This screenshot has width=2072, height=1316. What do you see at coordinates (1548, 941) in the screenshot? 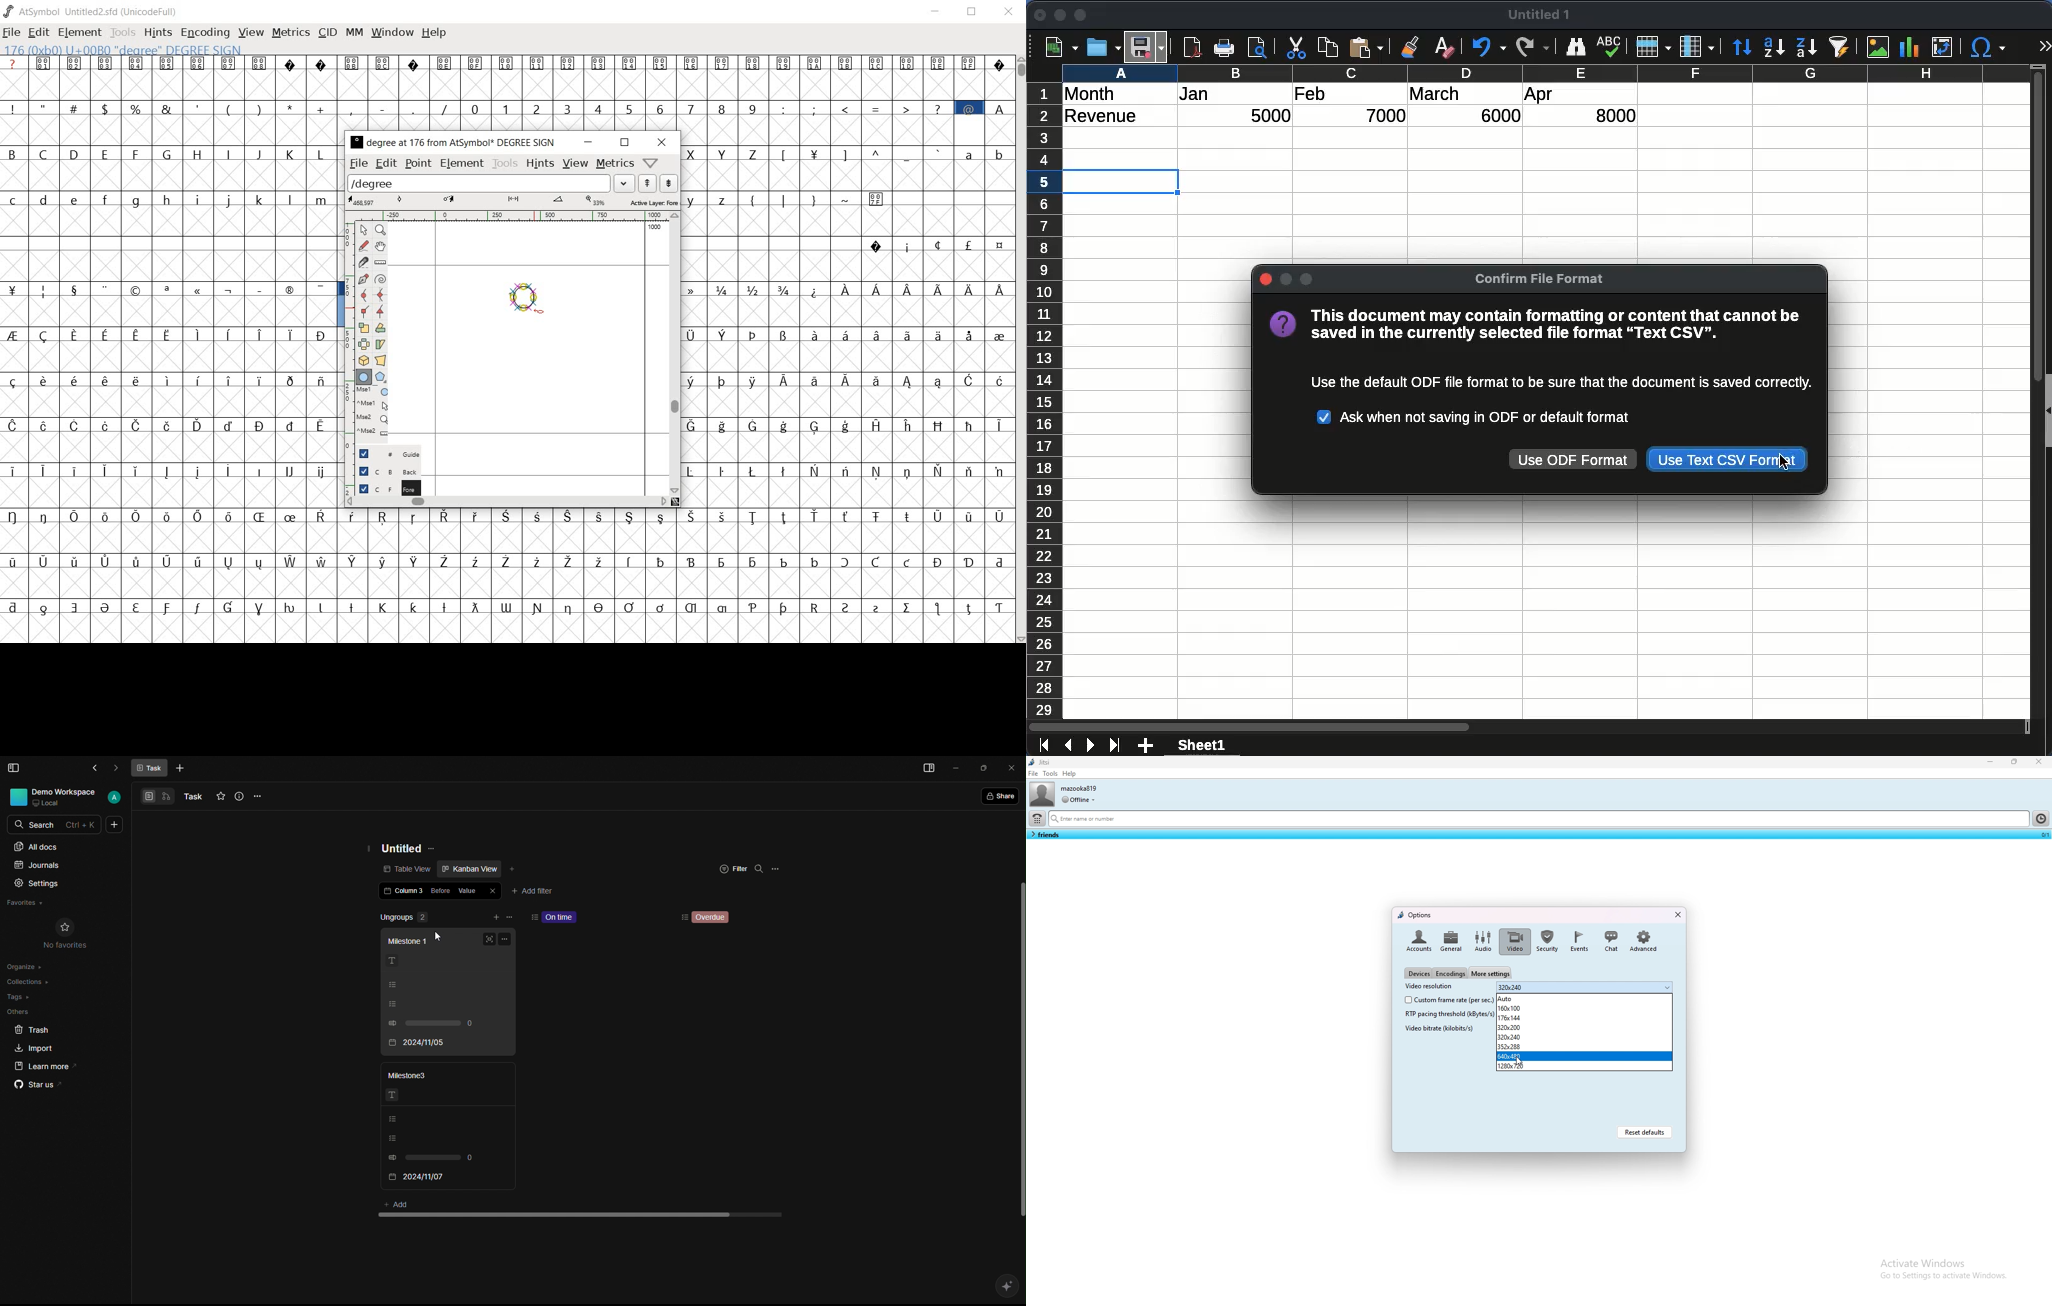
I see `Security` at bounding box center [1548, 941].